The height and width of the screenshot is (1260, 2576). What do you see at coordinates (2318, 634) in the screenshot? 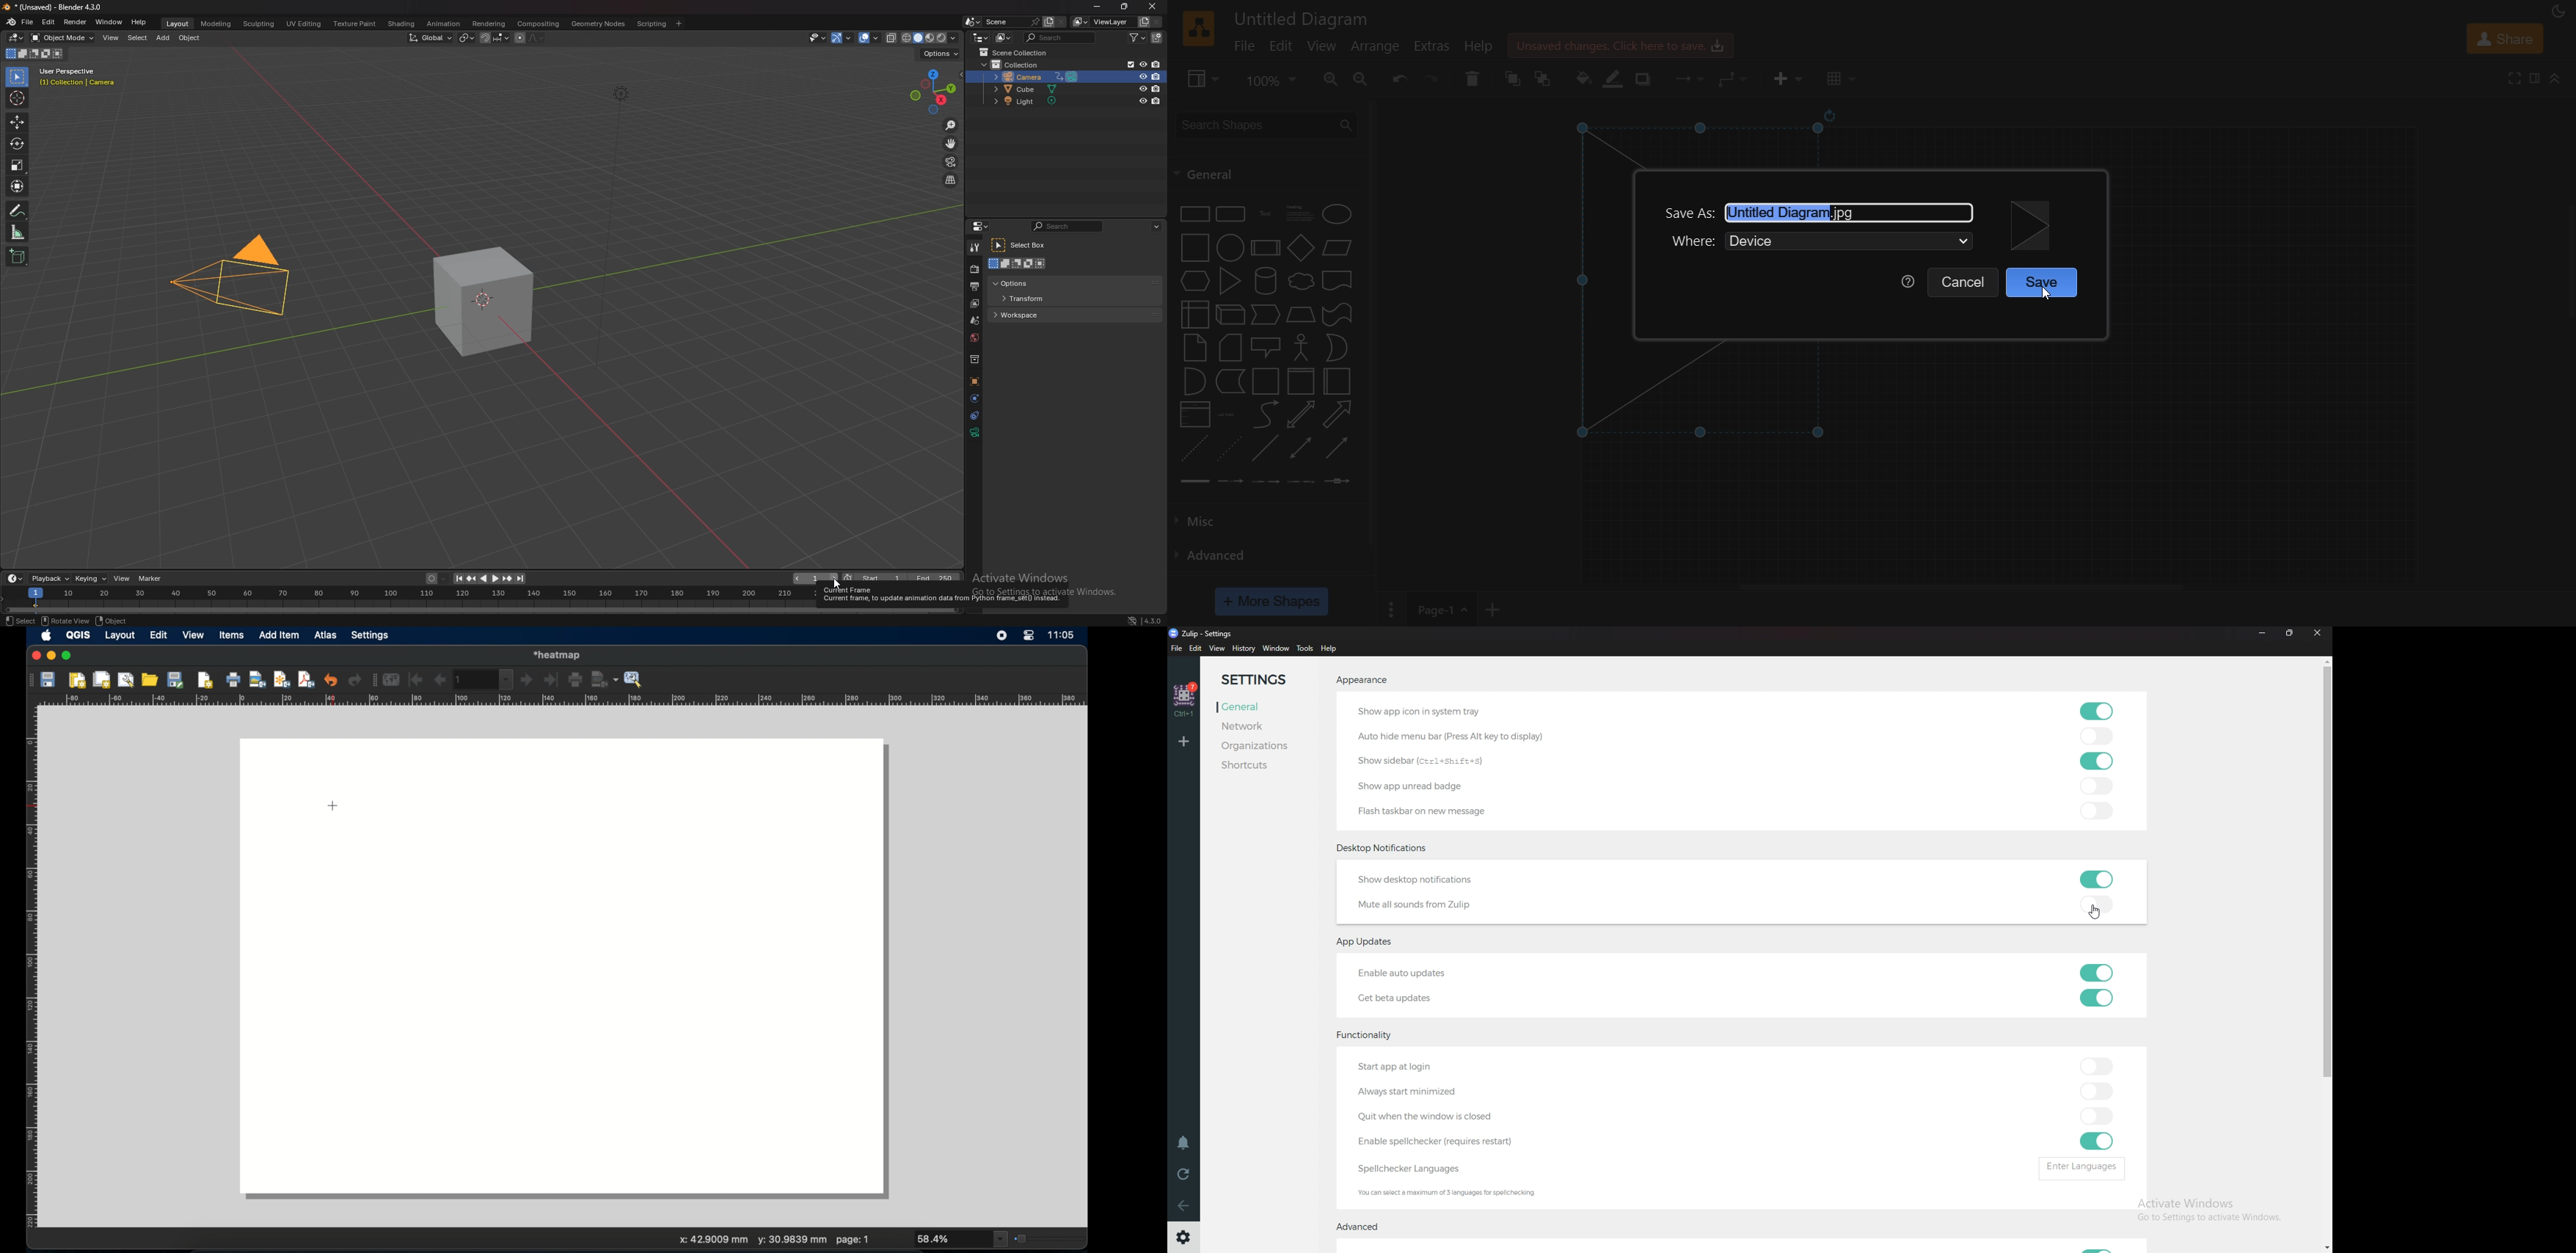
I see `Close` at bounding box center [2318, 634].